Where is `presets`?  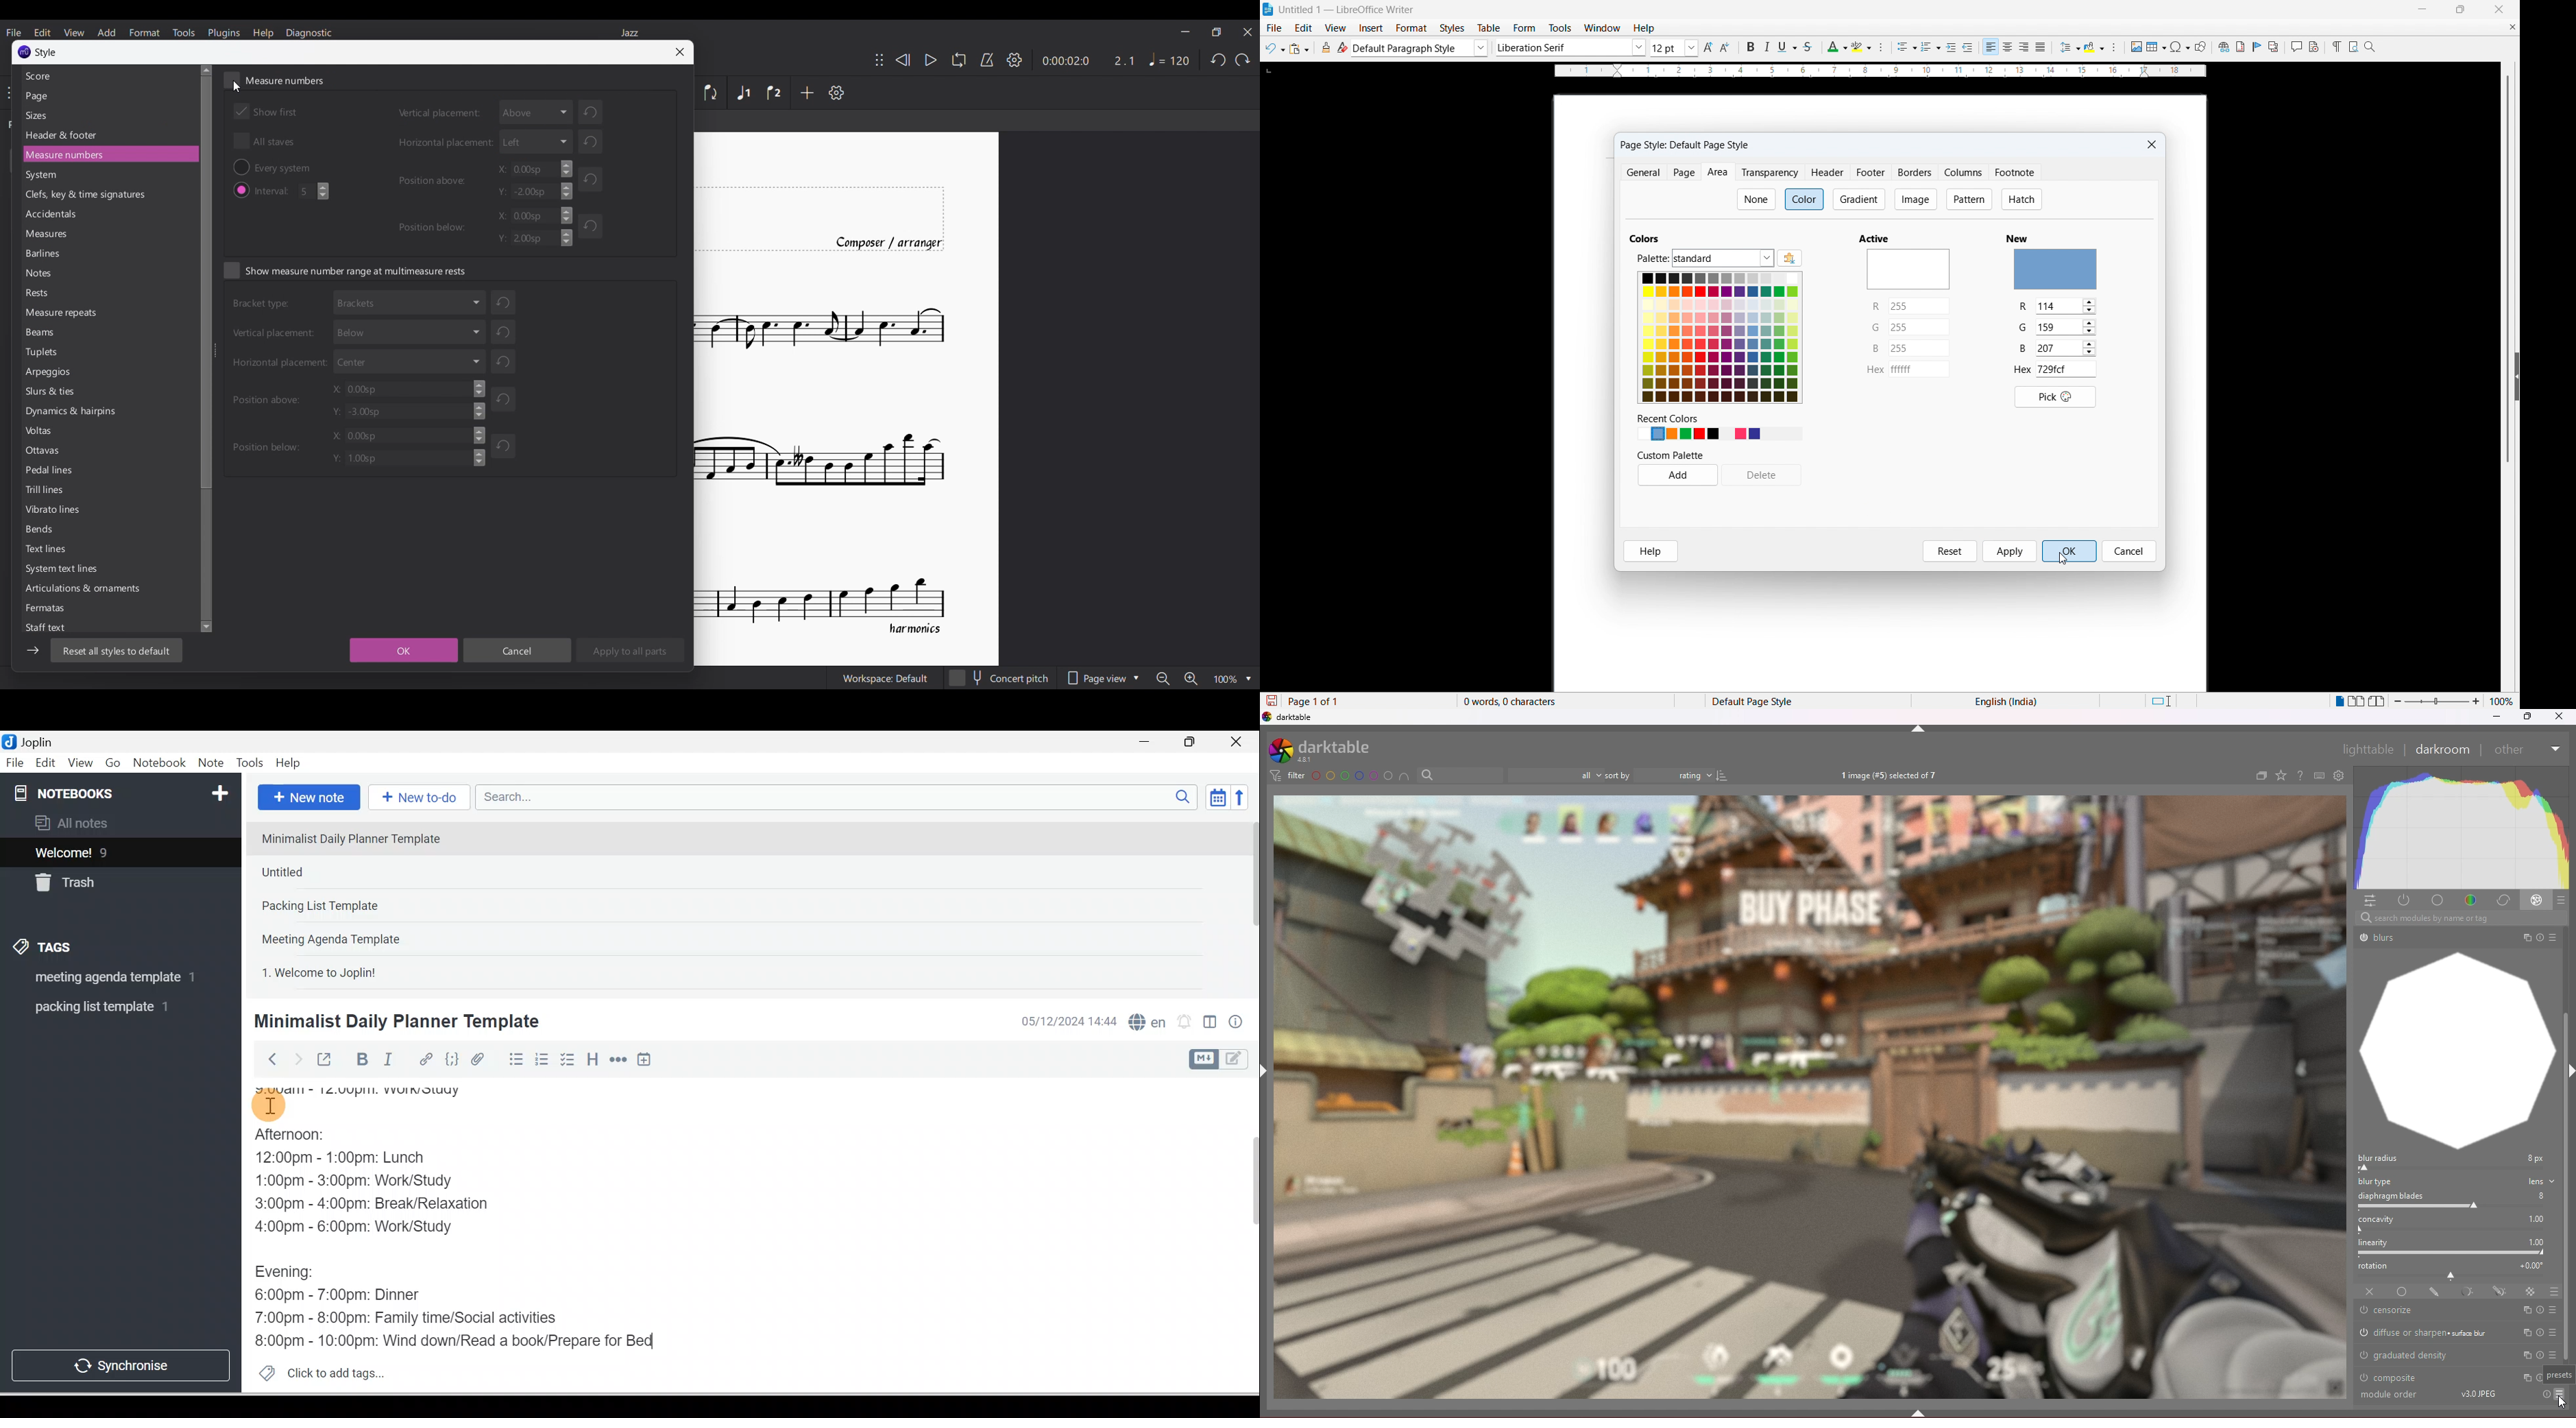
presets is located at coordinates (2553, 1355).